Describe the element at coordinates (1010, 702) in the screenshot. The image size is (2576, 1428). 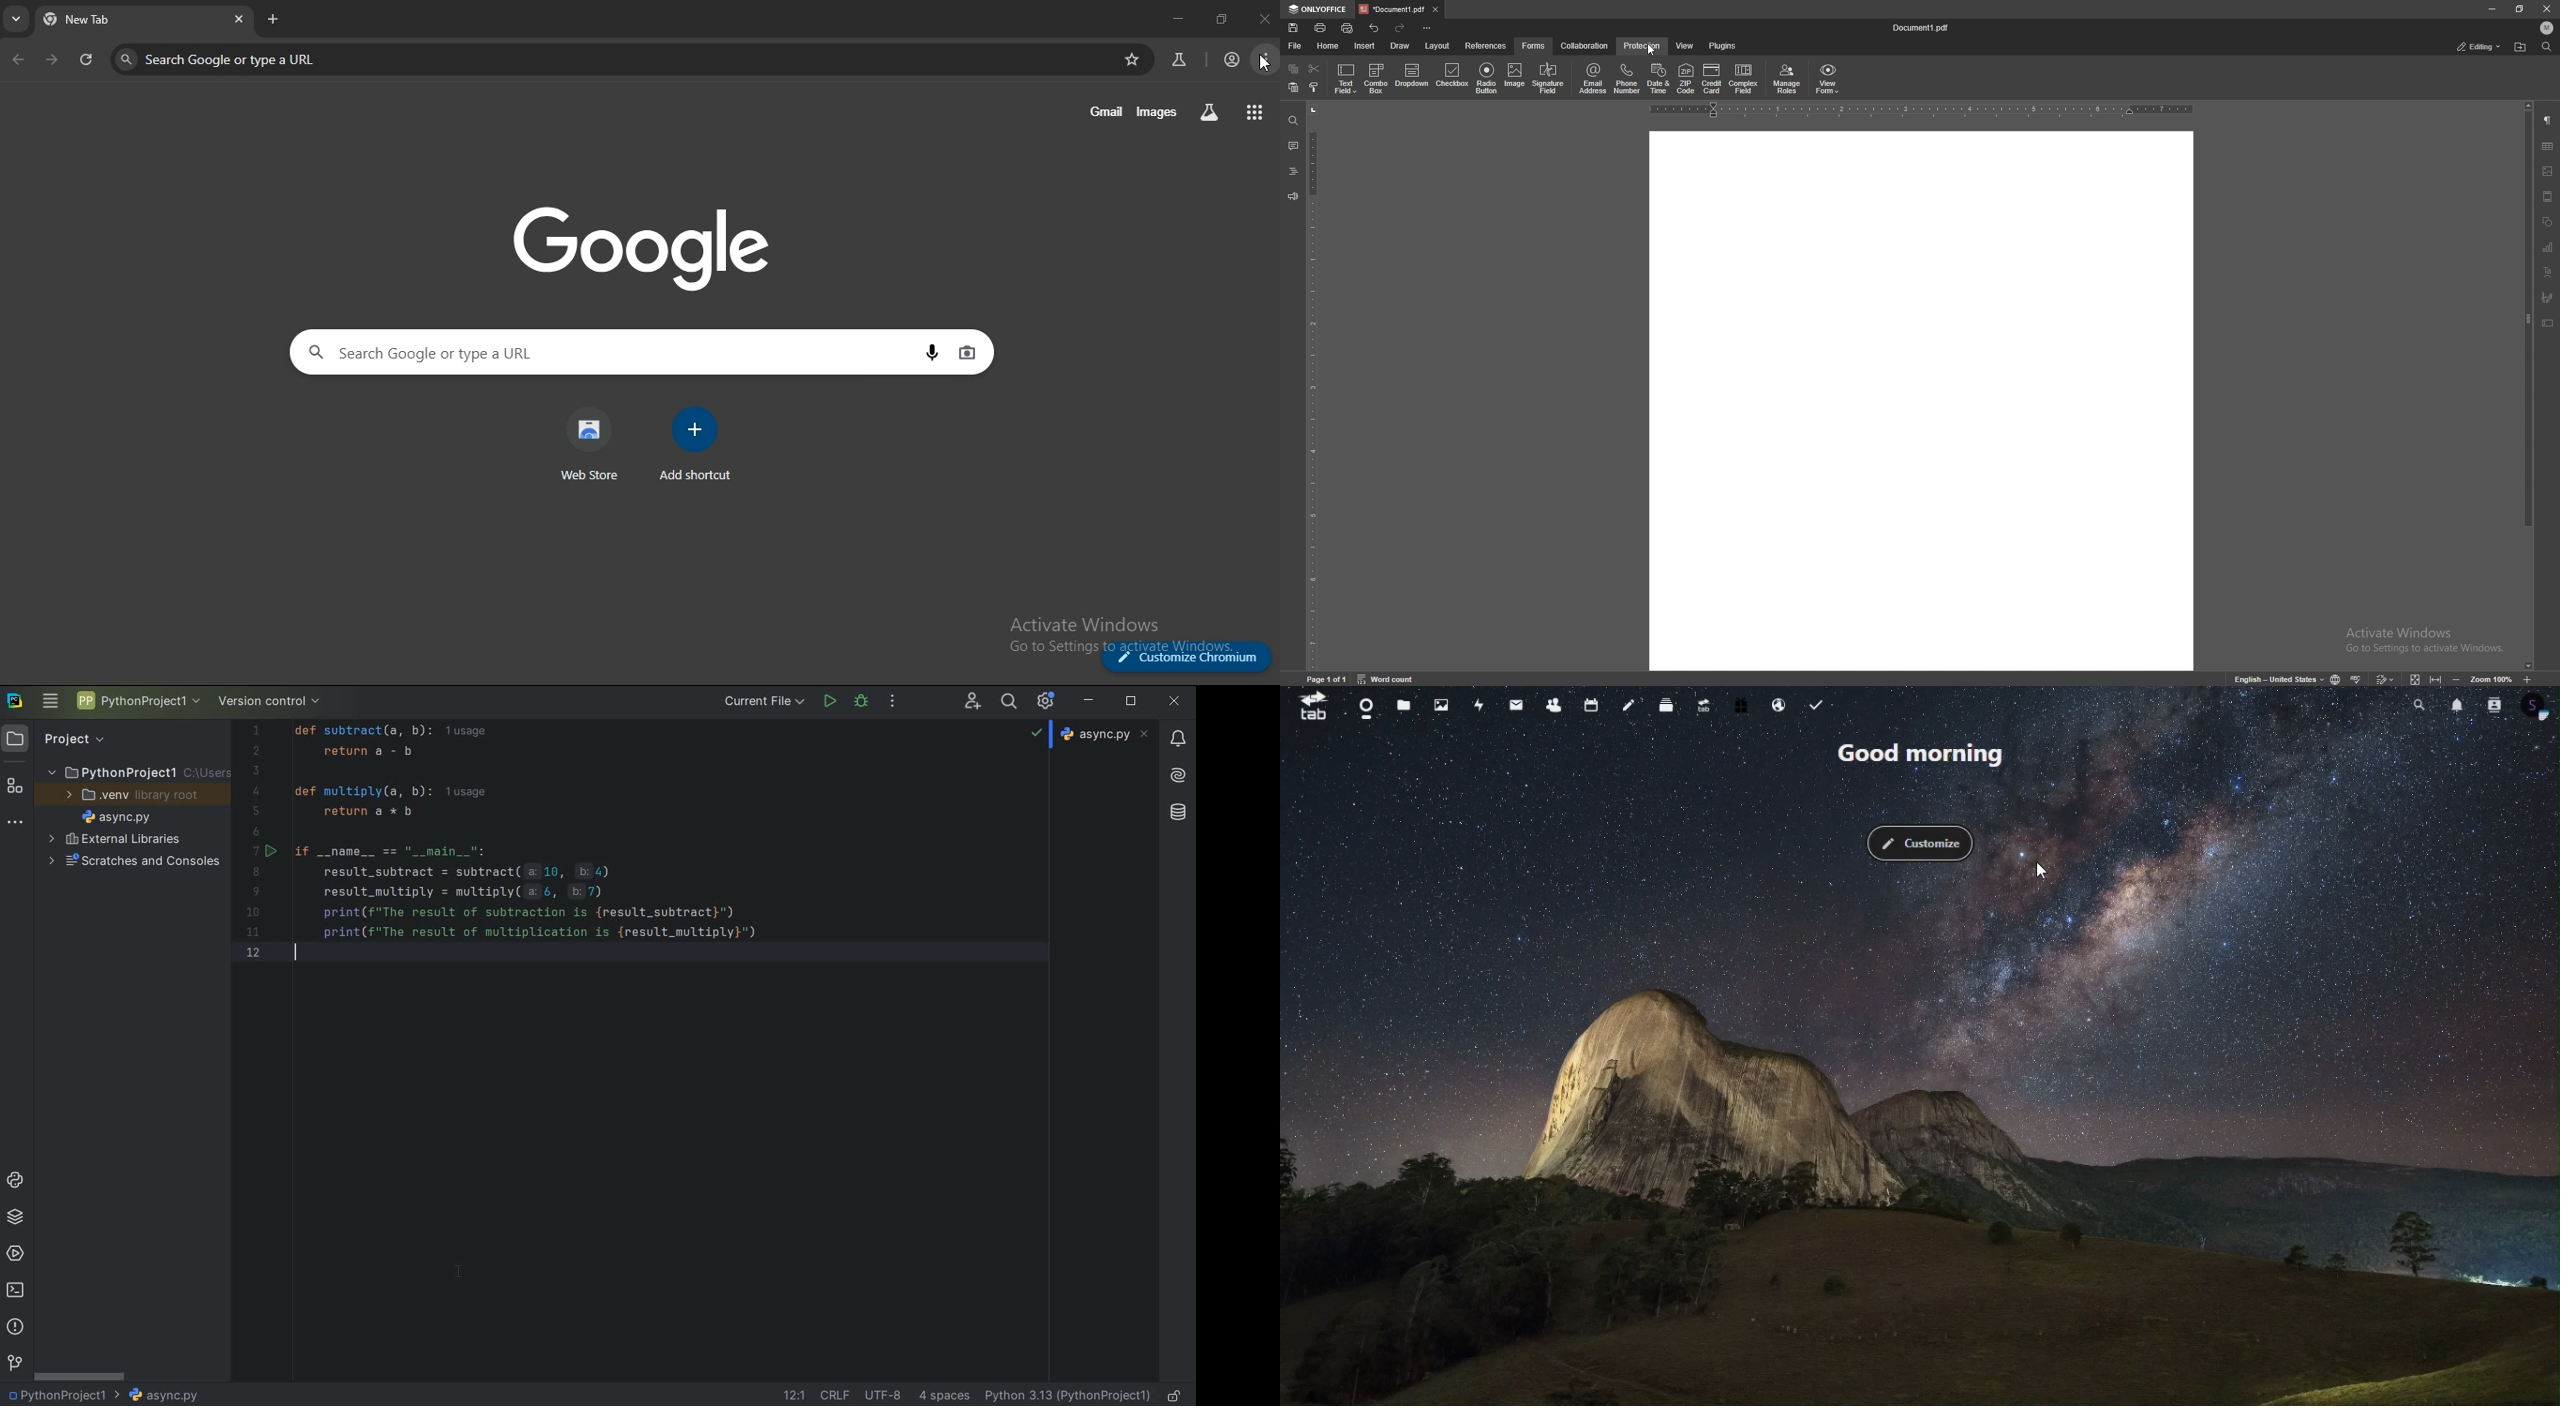
I see `search everywhere` at that location.